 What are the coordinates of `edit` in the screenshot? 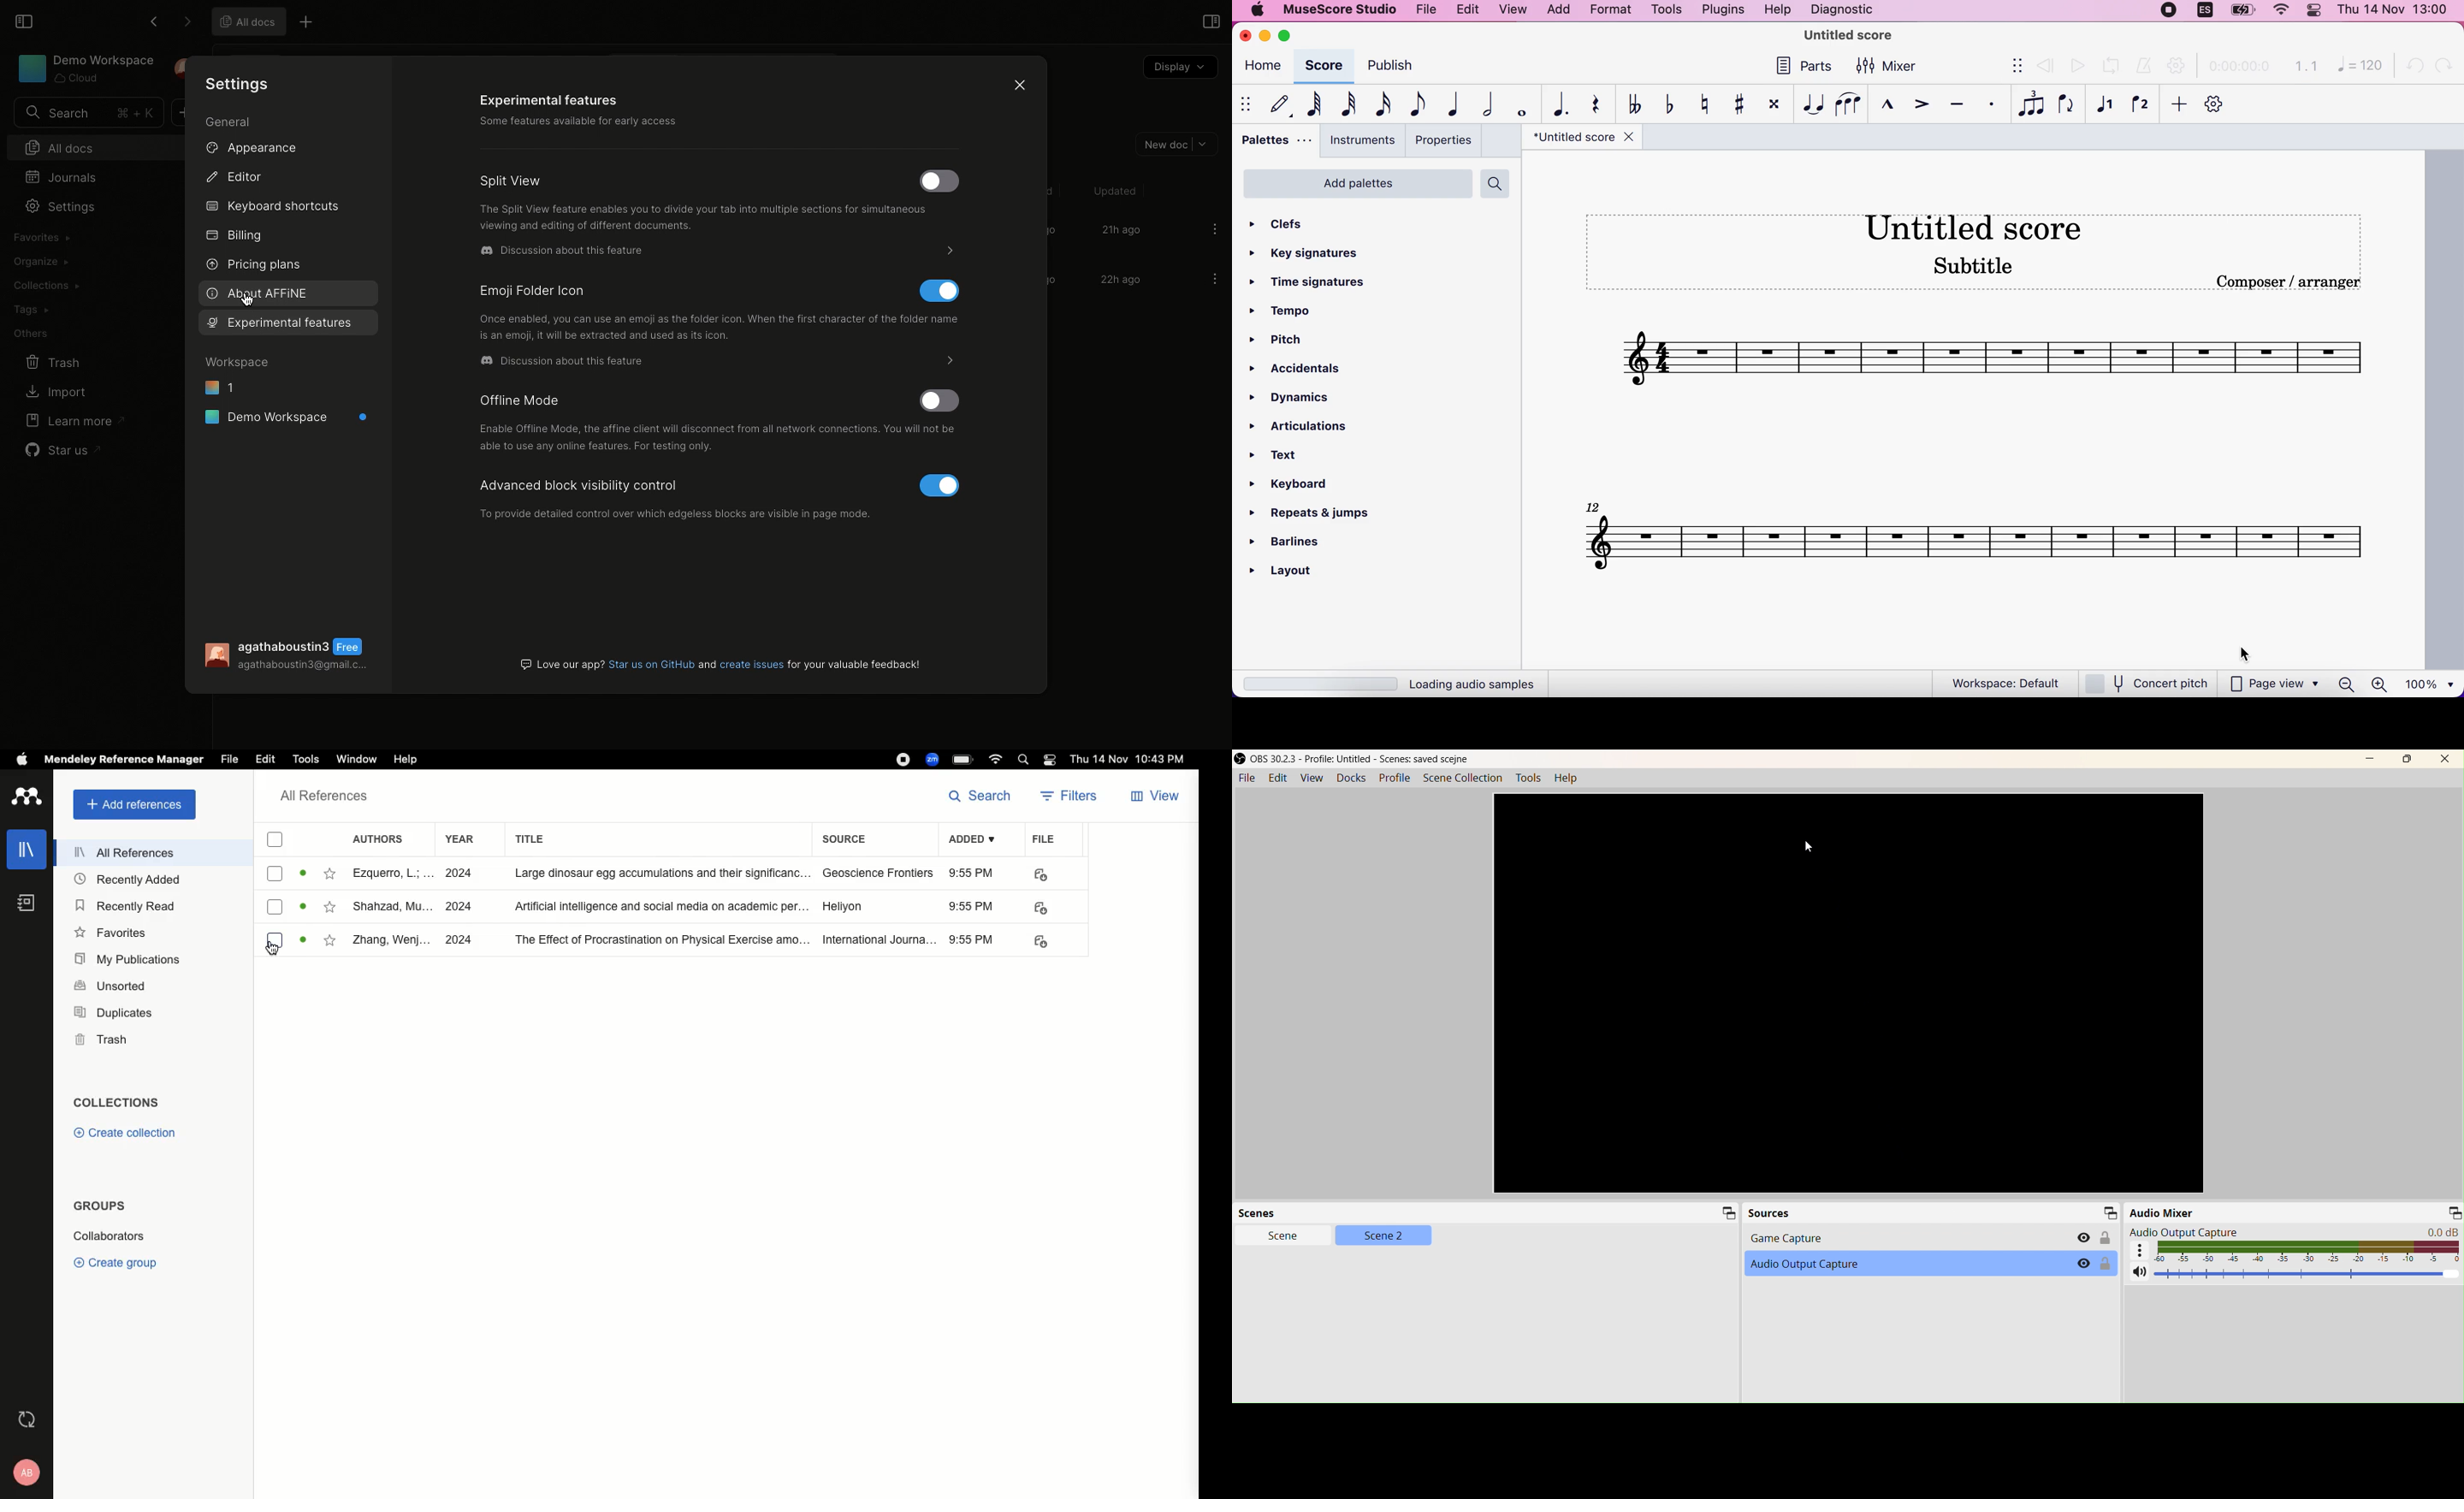 It's located at (1468, 11).